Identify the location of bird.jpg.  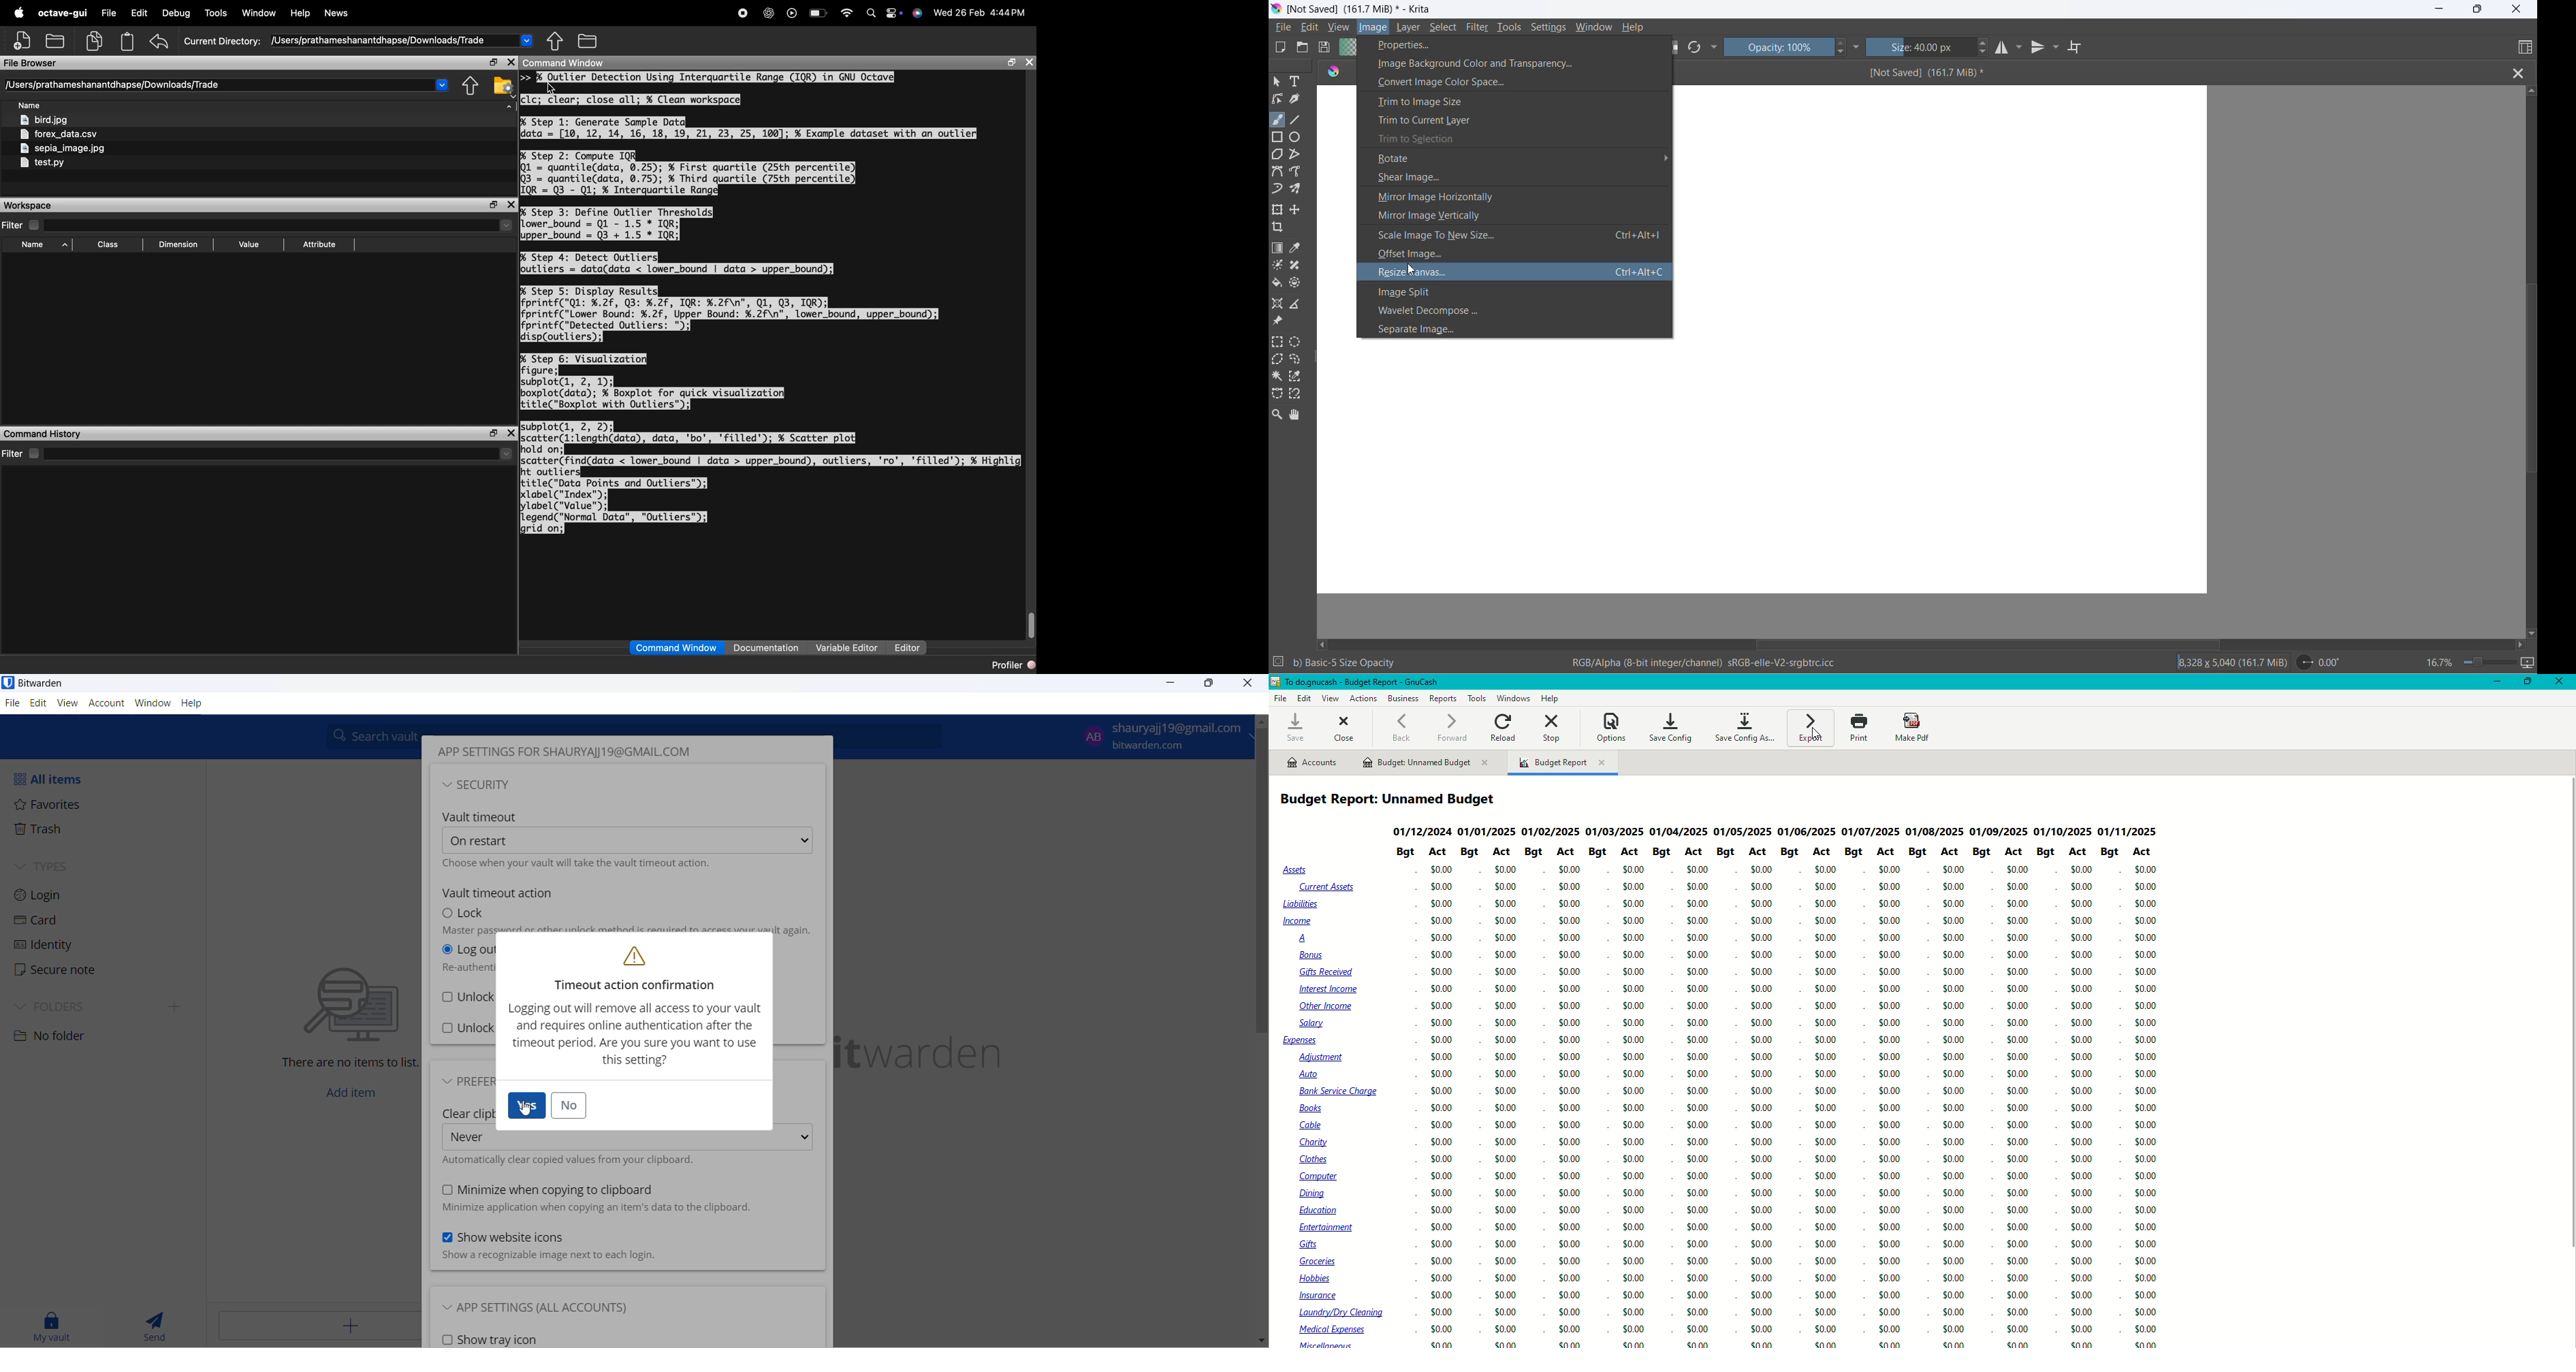
(45, 120).